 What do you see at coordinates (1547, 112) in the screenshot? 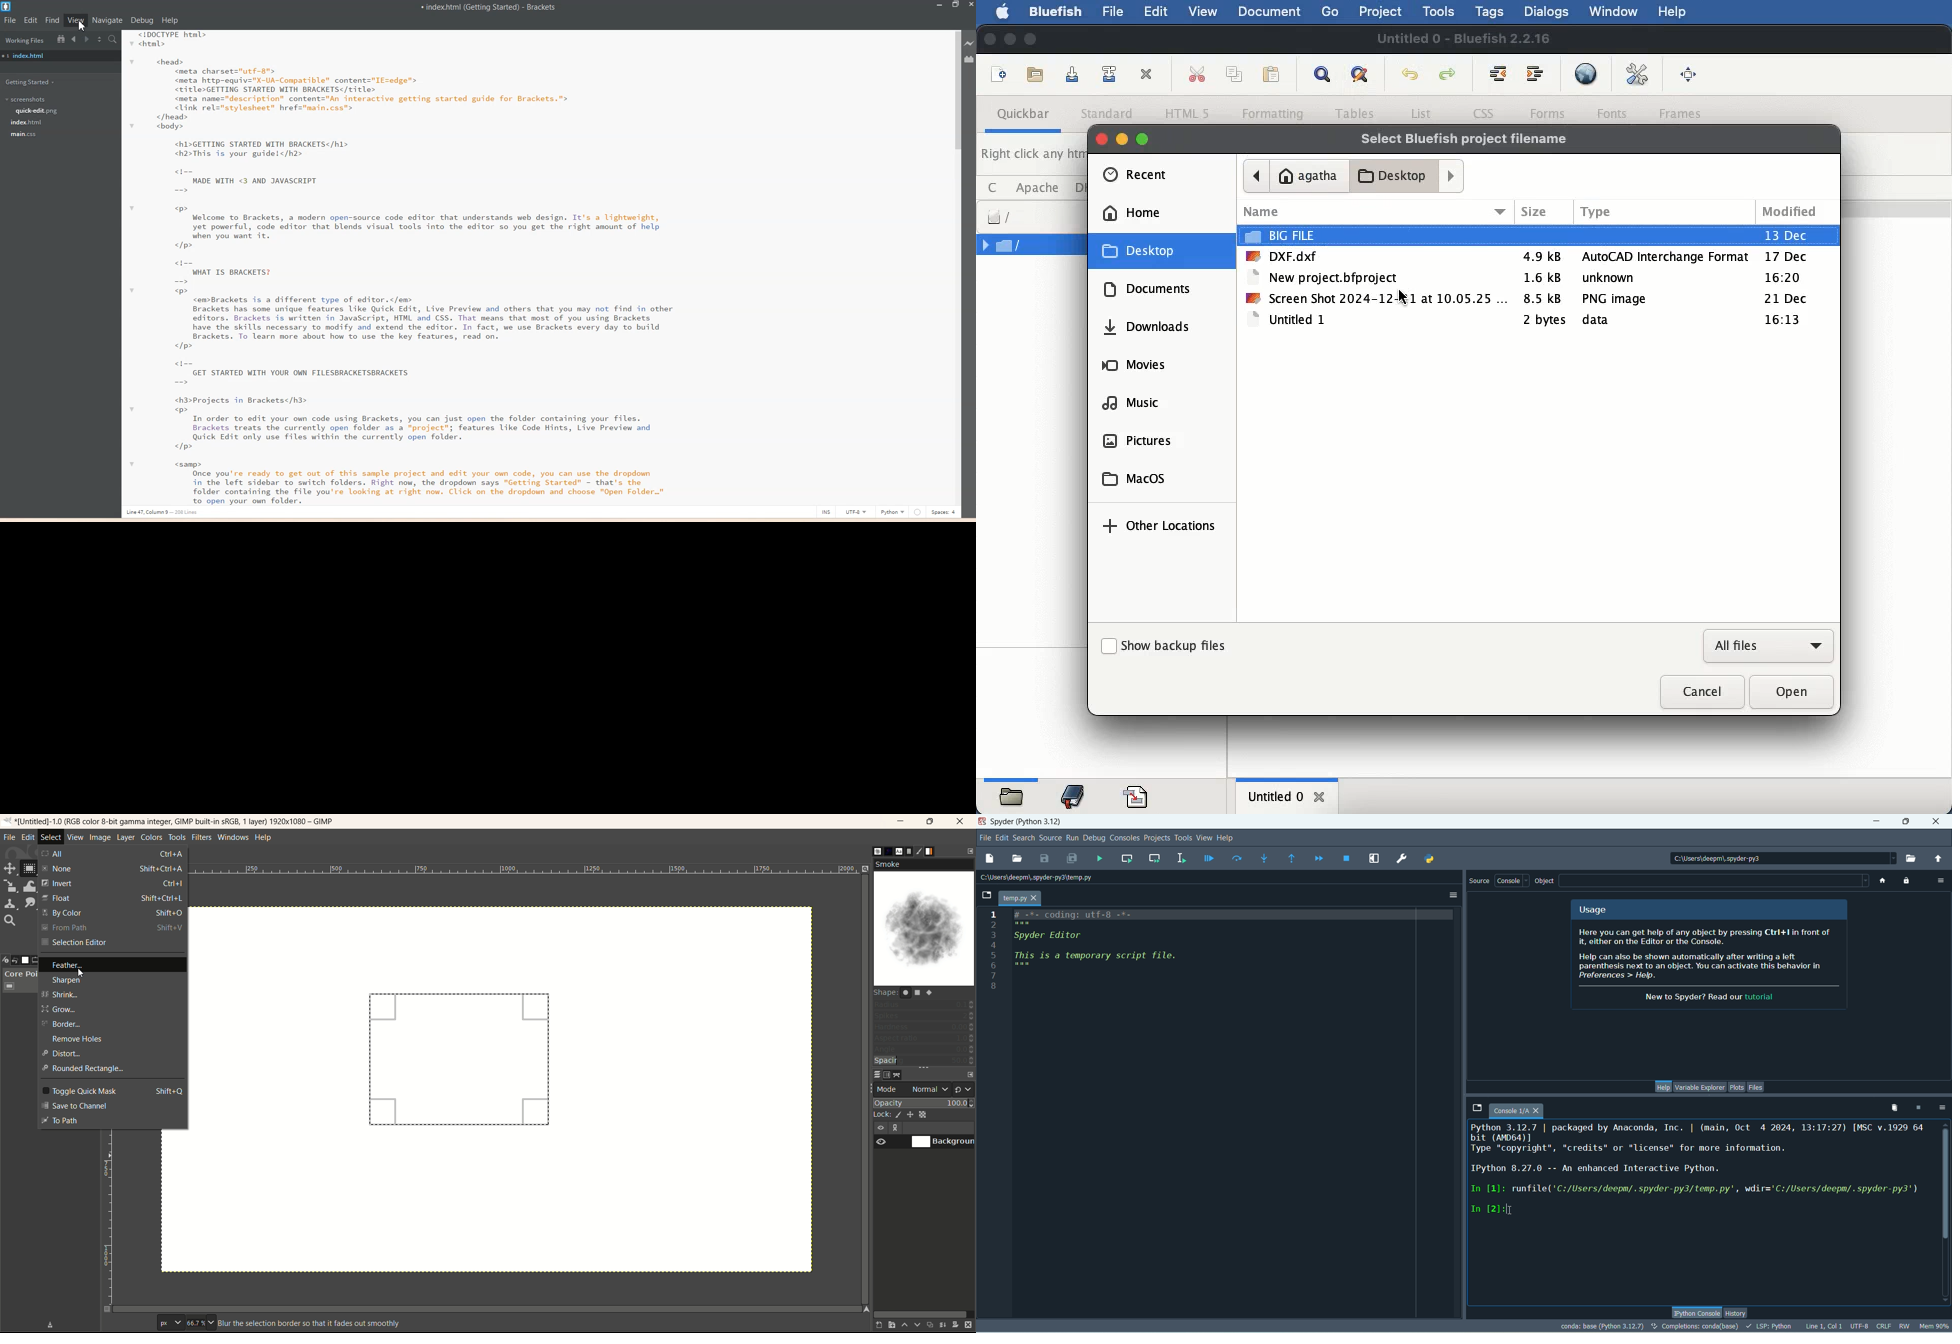
I see `forms` at bounding box center [1547, 112].